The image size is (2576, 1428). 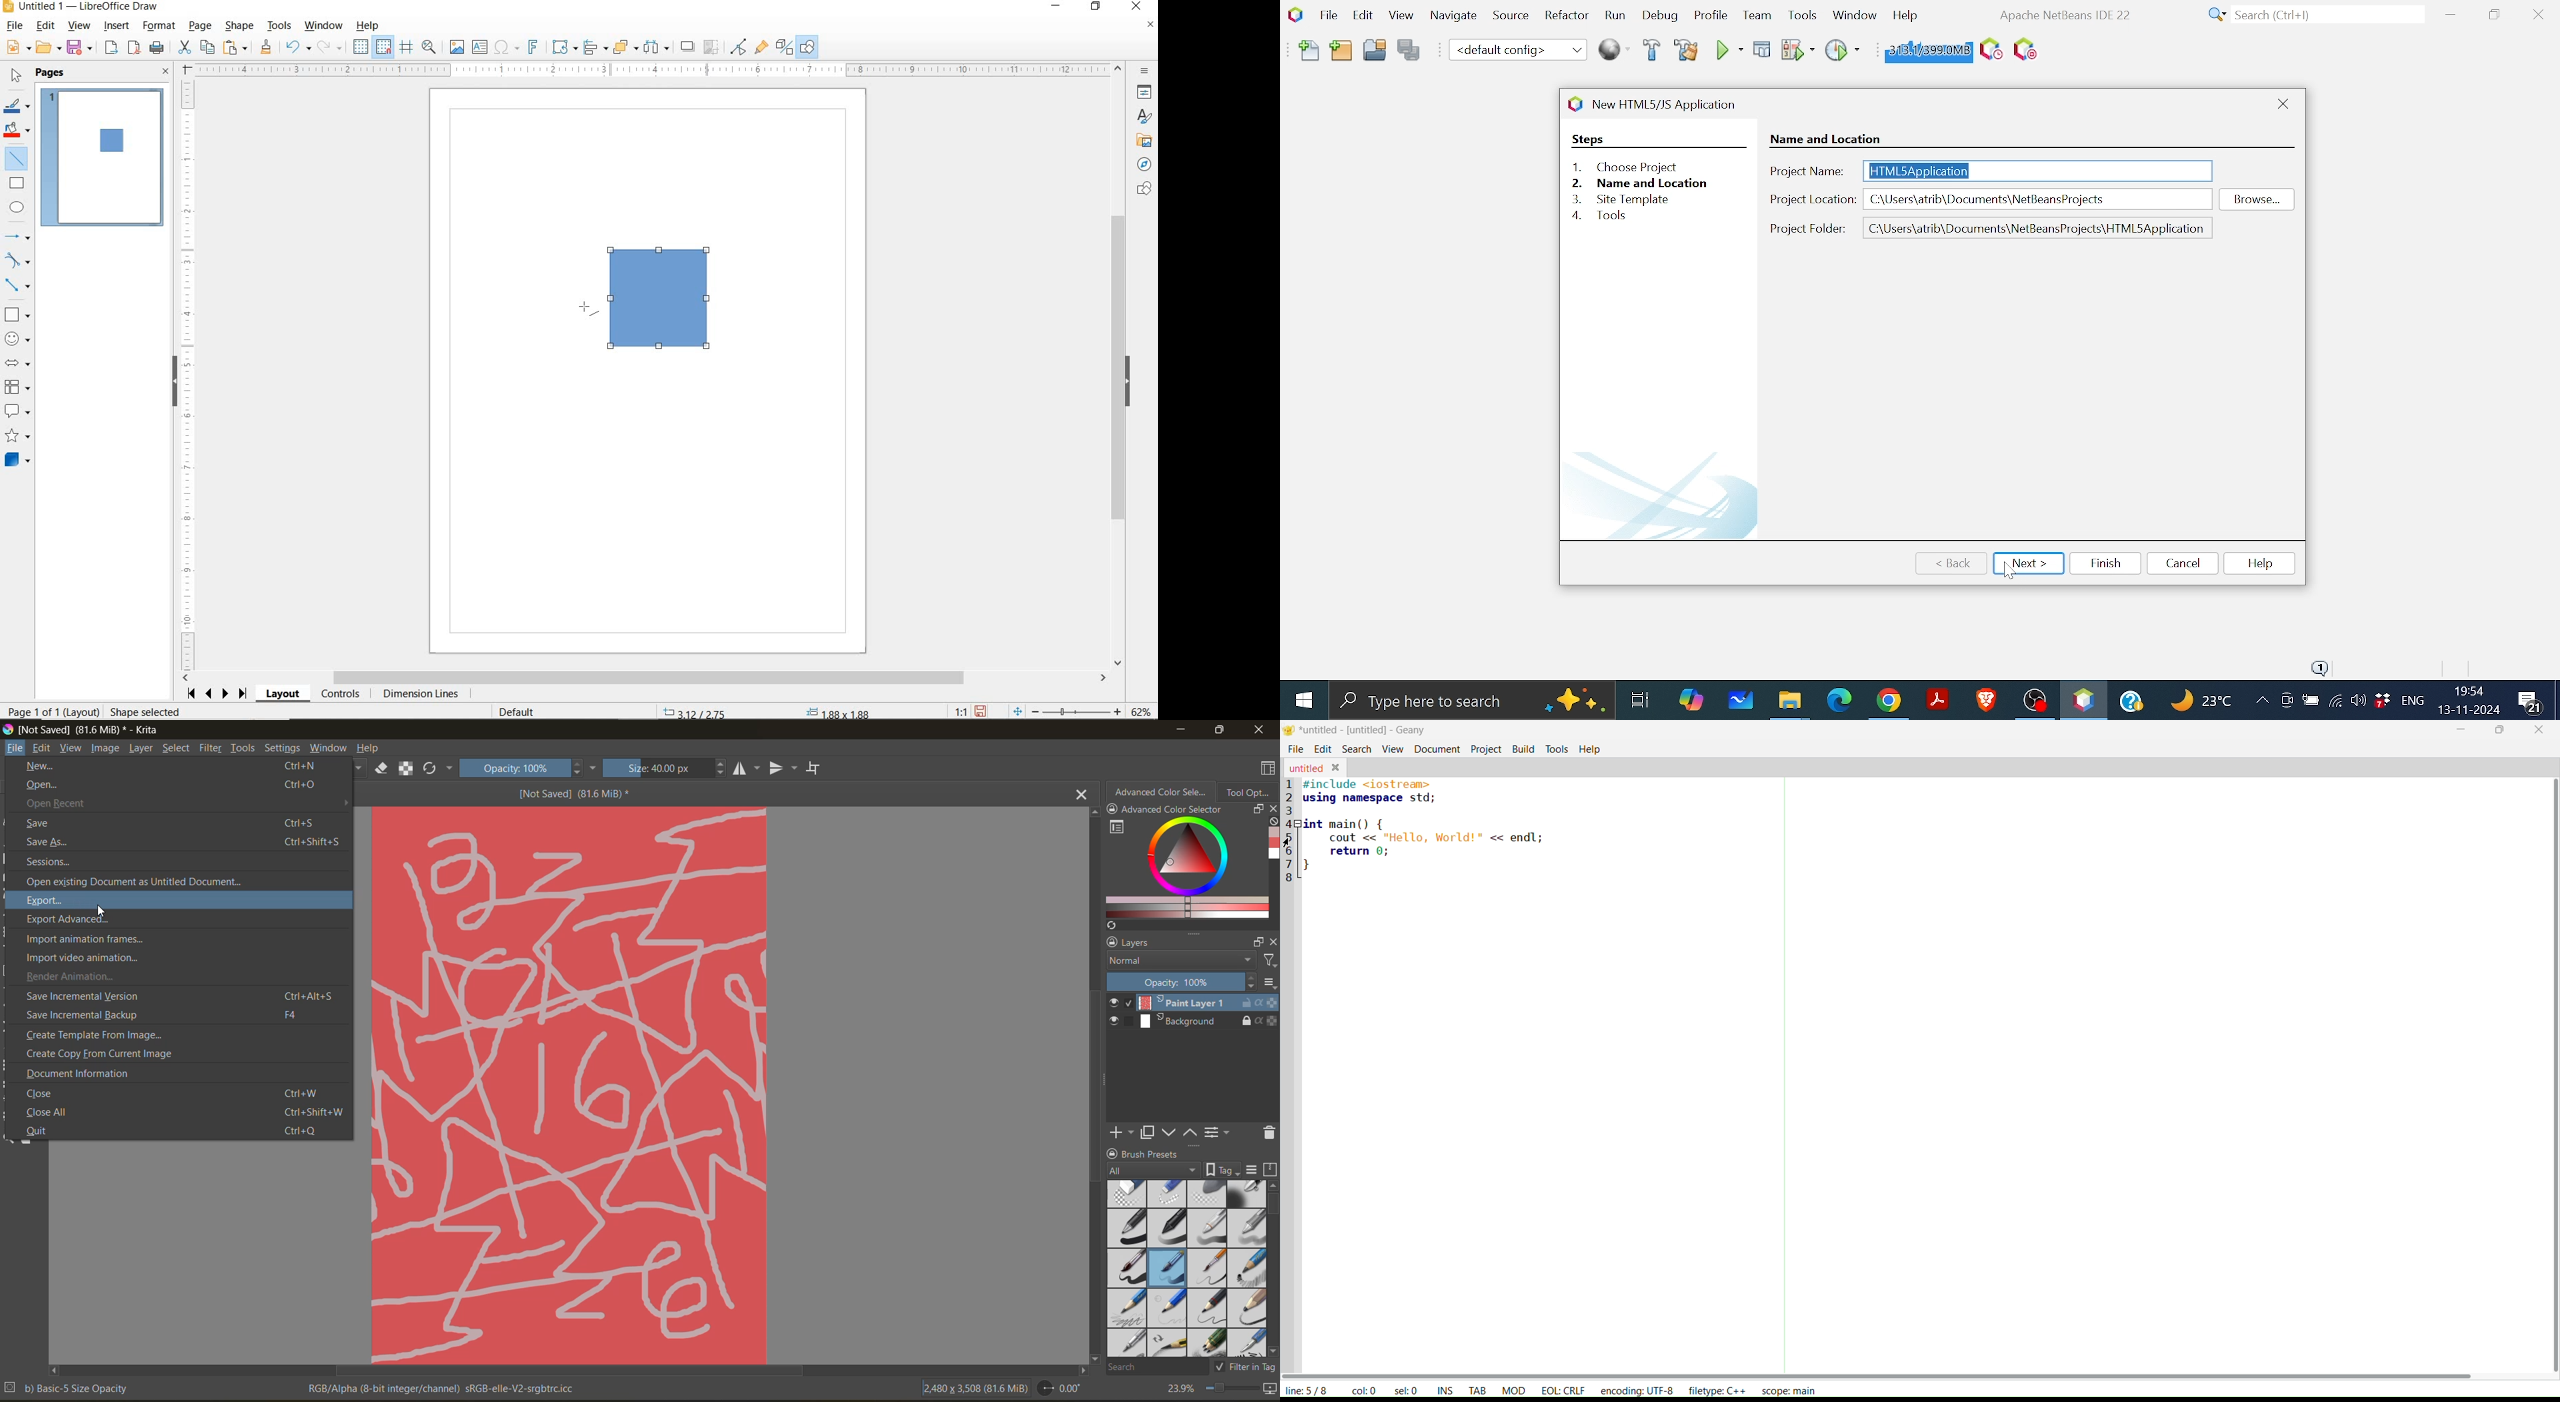 What do you see at coordinates (768, 710) in the screenshot?
I see `STANDARD SELECTION` at bounding box center [768, 710].